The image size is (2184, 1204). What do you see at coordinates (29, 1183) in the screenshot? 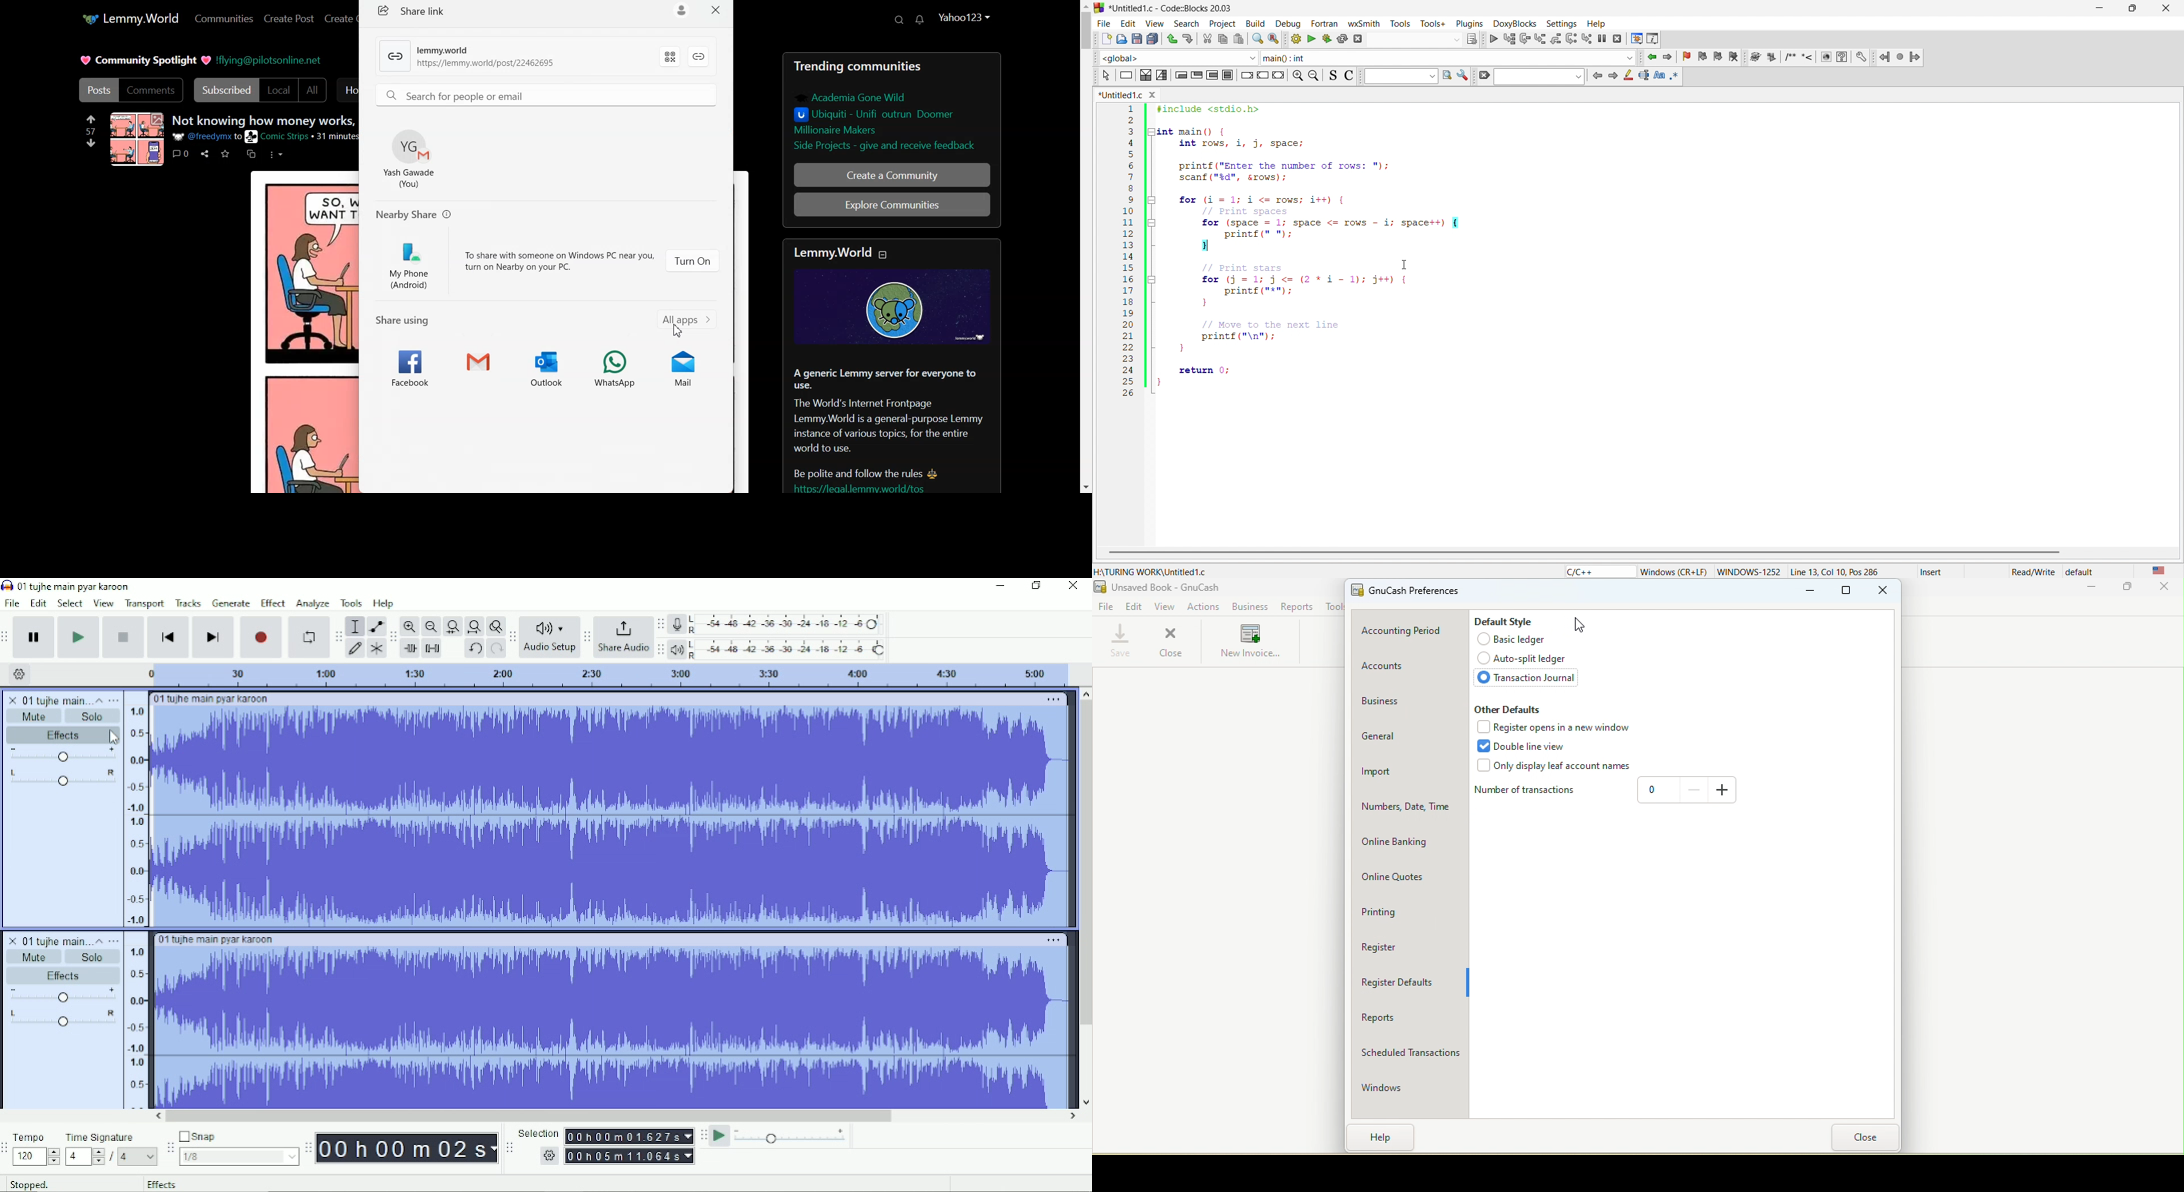
I see `Stopped` at bounding box center [29, 1183].